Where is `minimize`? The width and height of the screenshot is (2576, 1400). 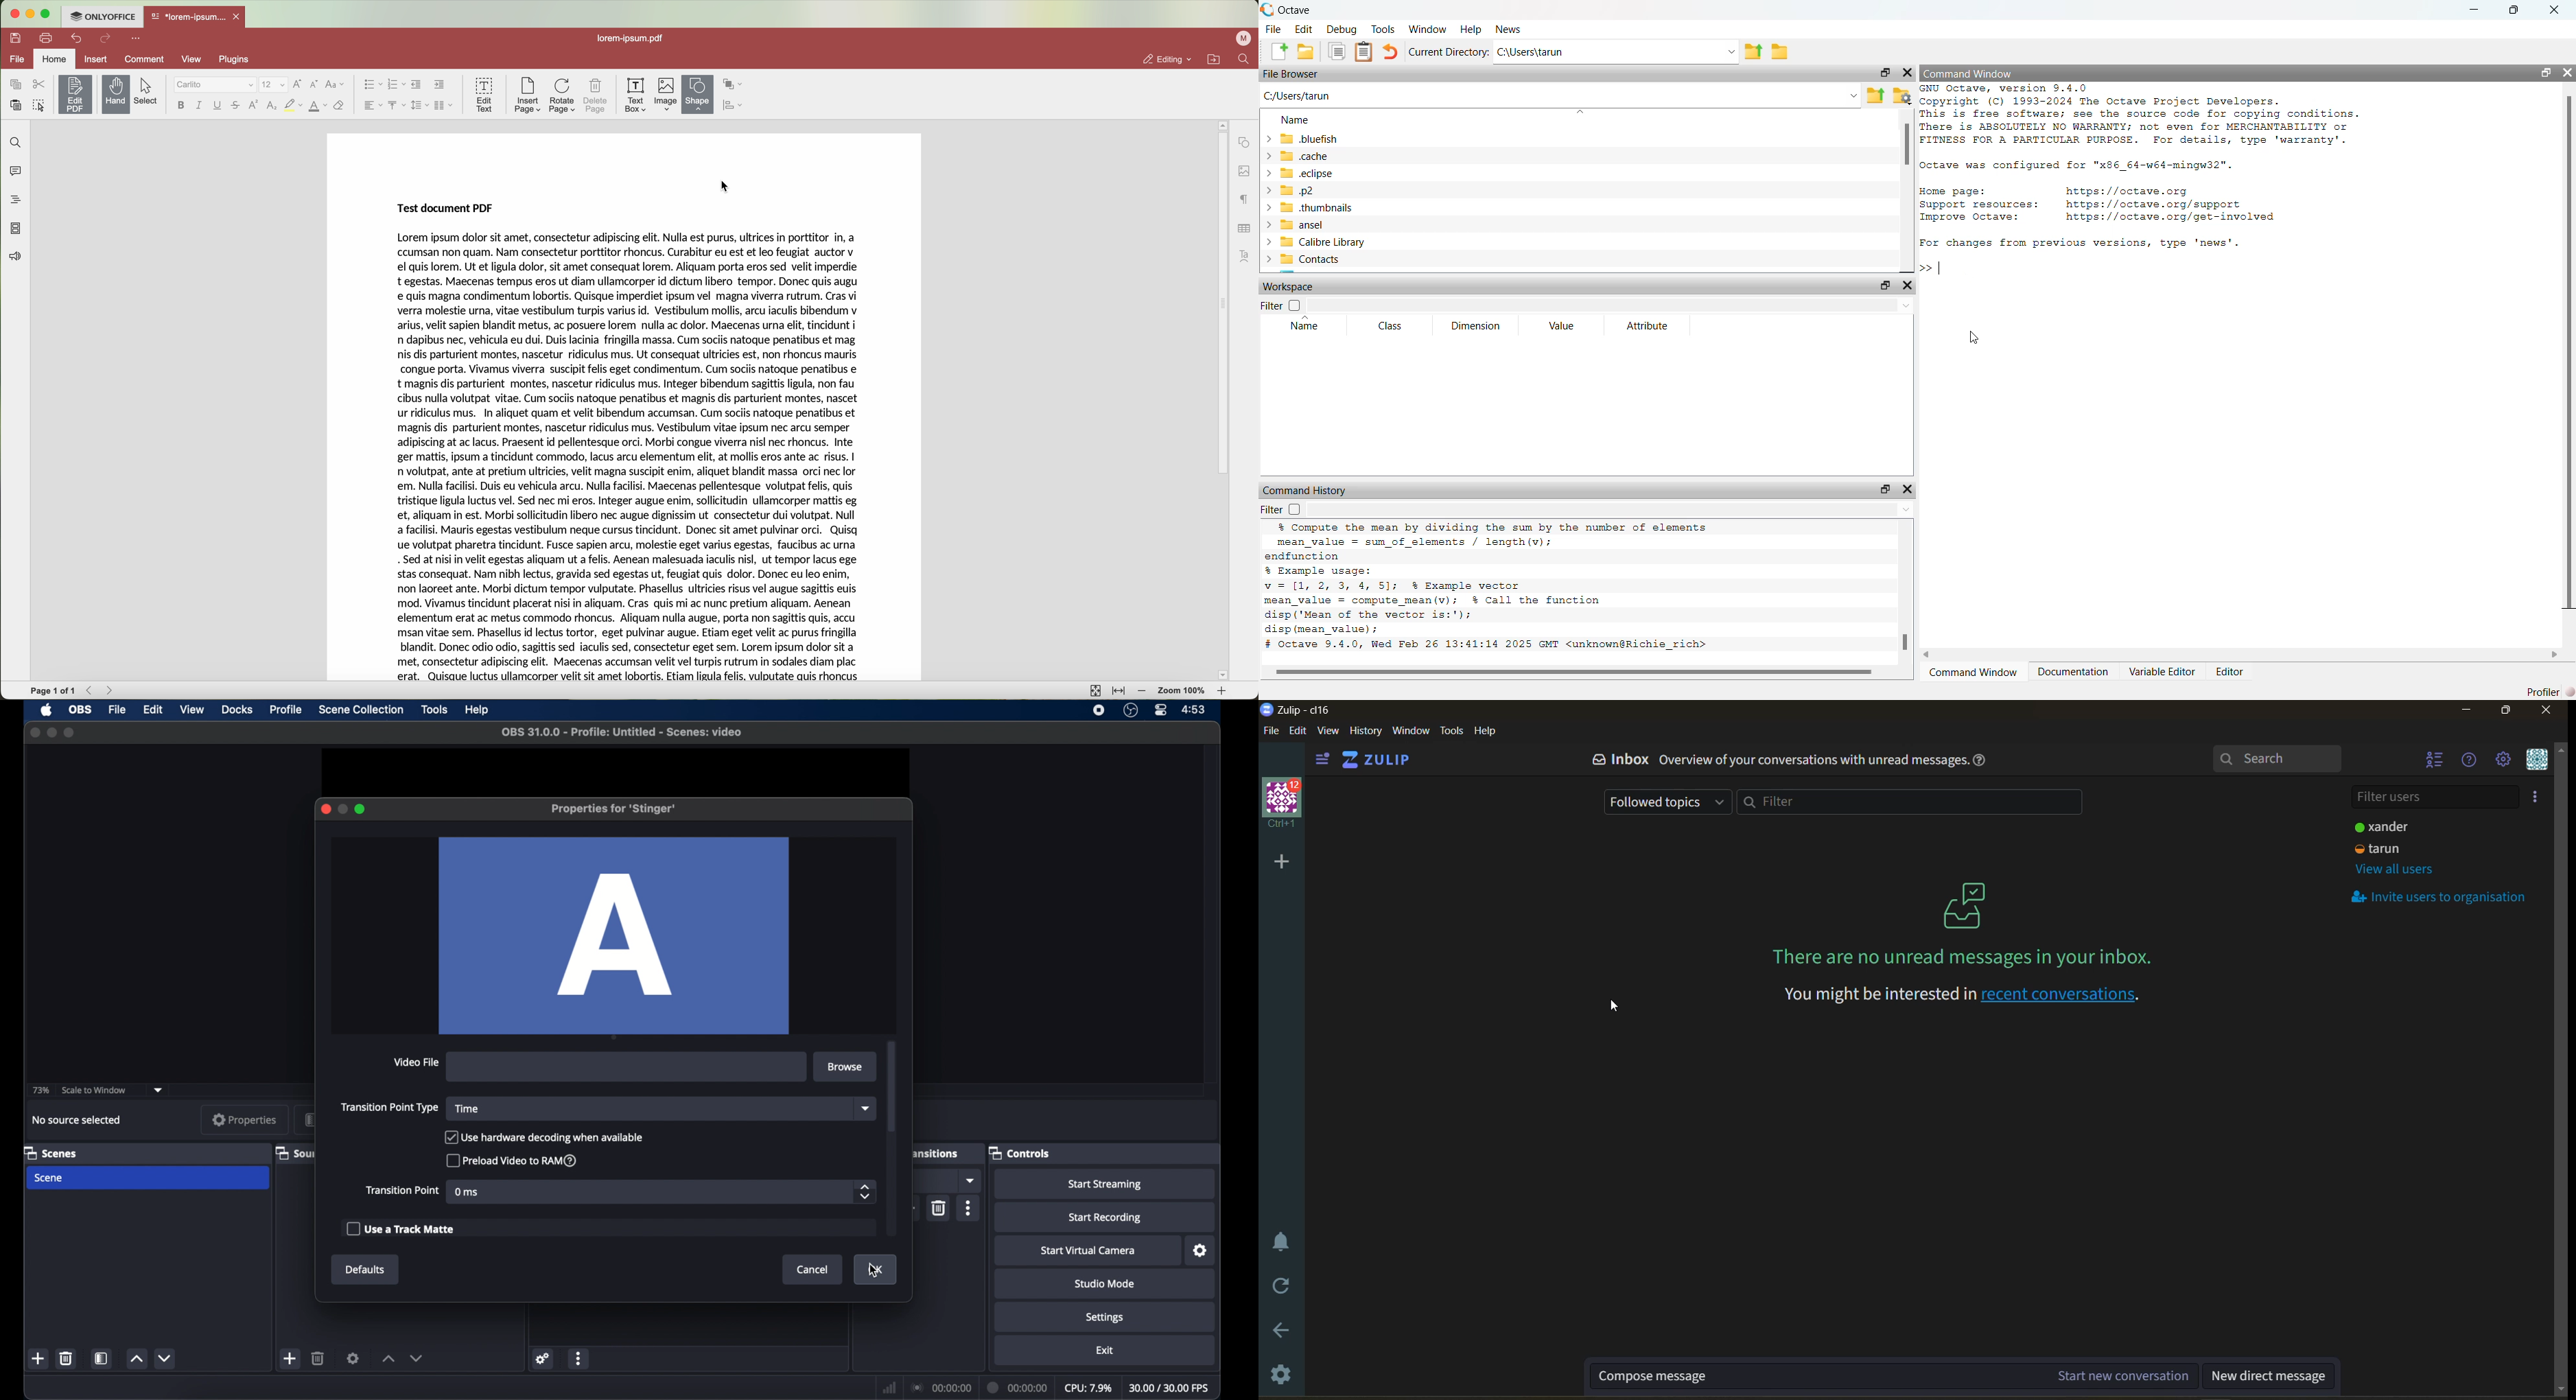
minimize is located at coordinates (342, 809).